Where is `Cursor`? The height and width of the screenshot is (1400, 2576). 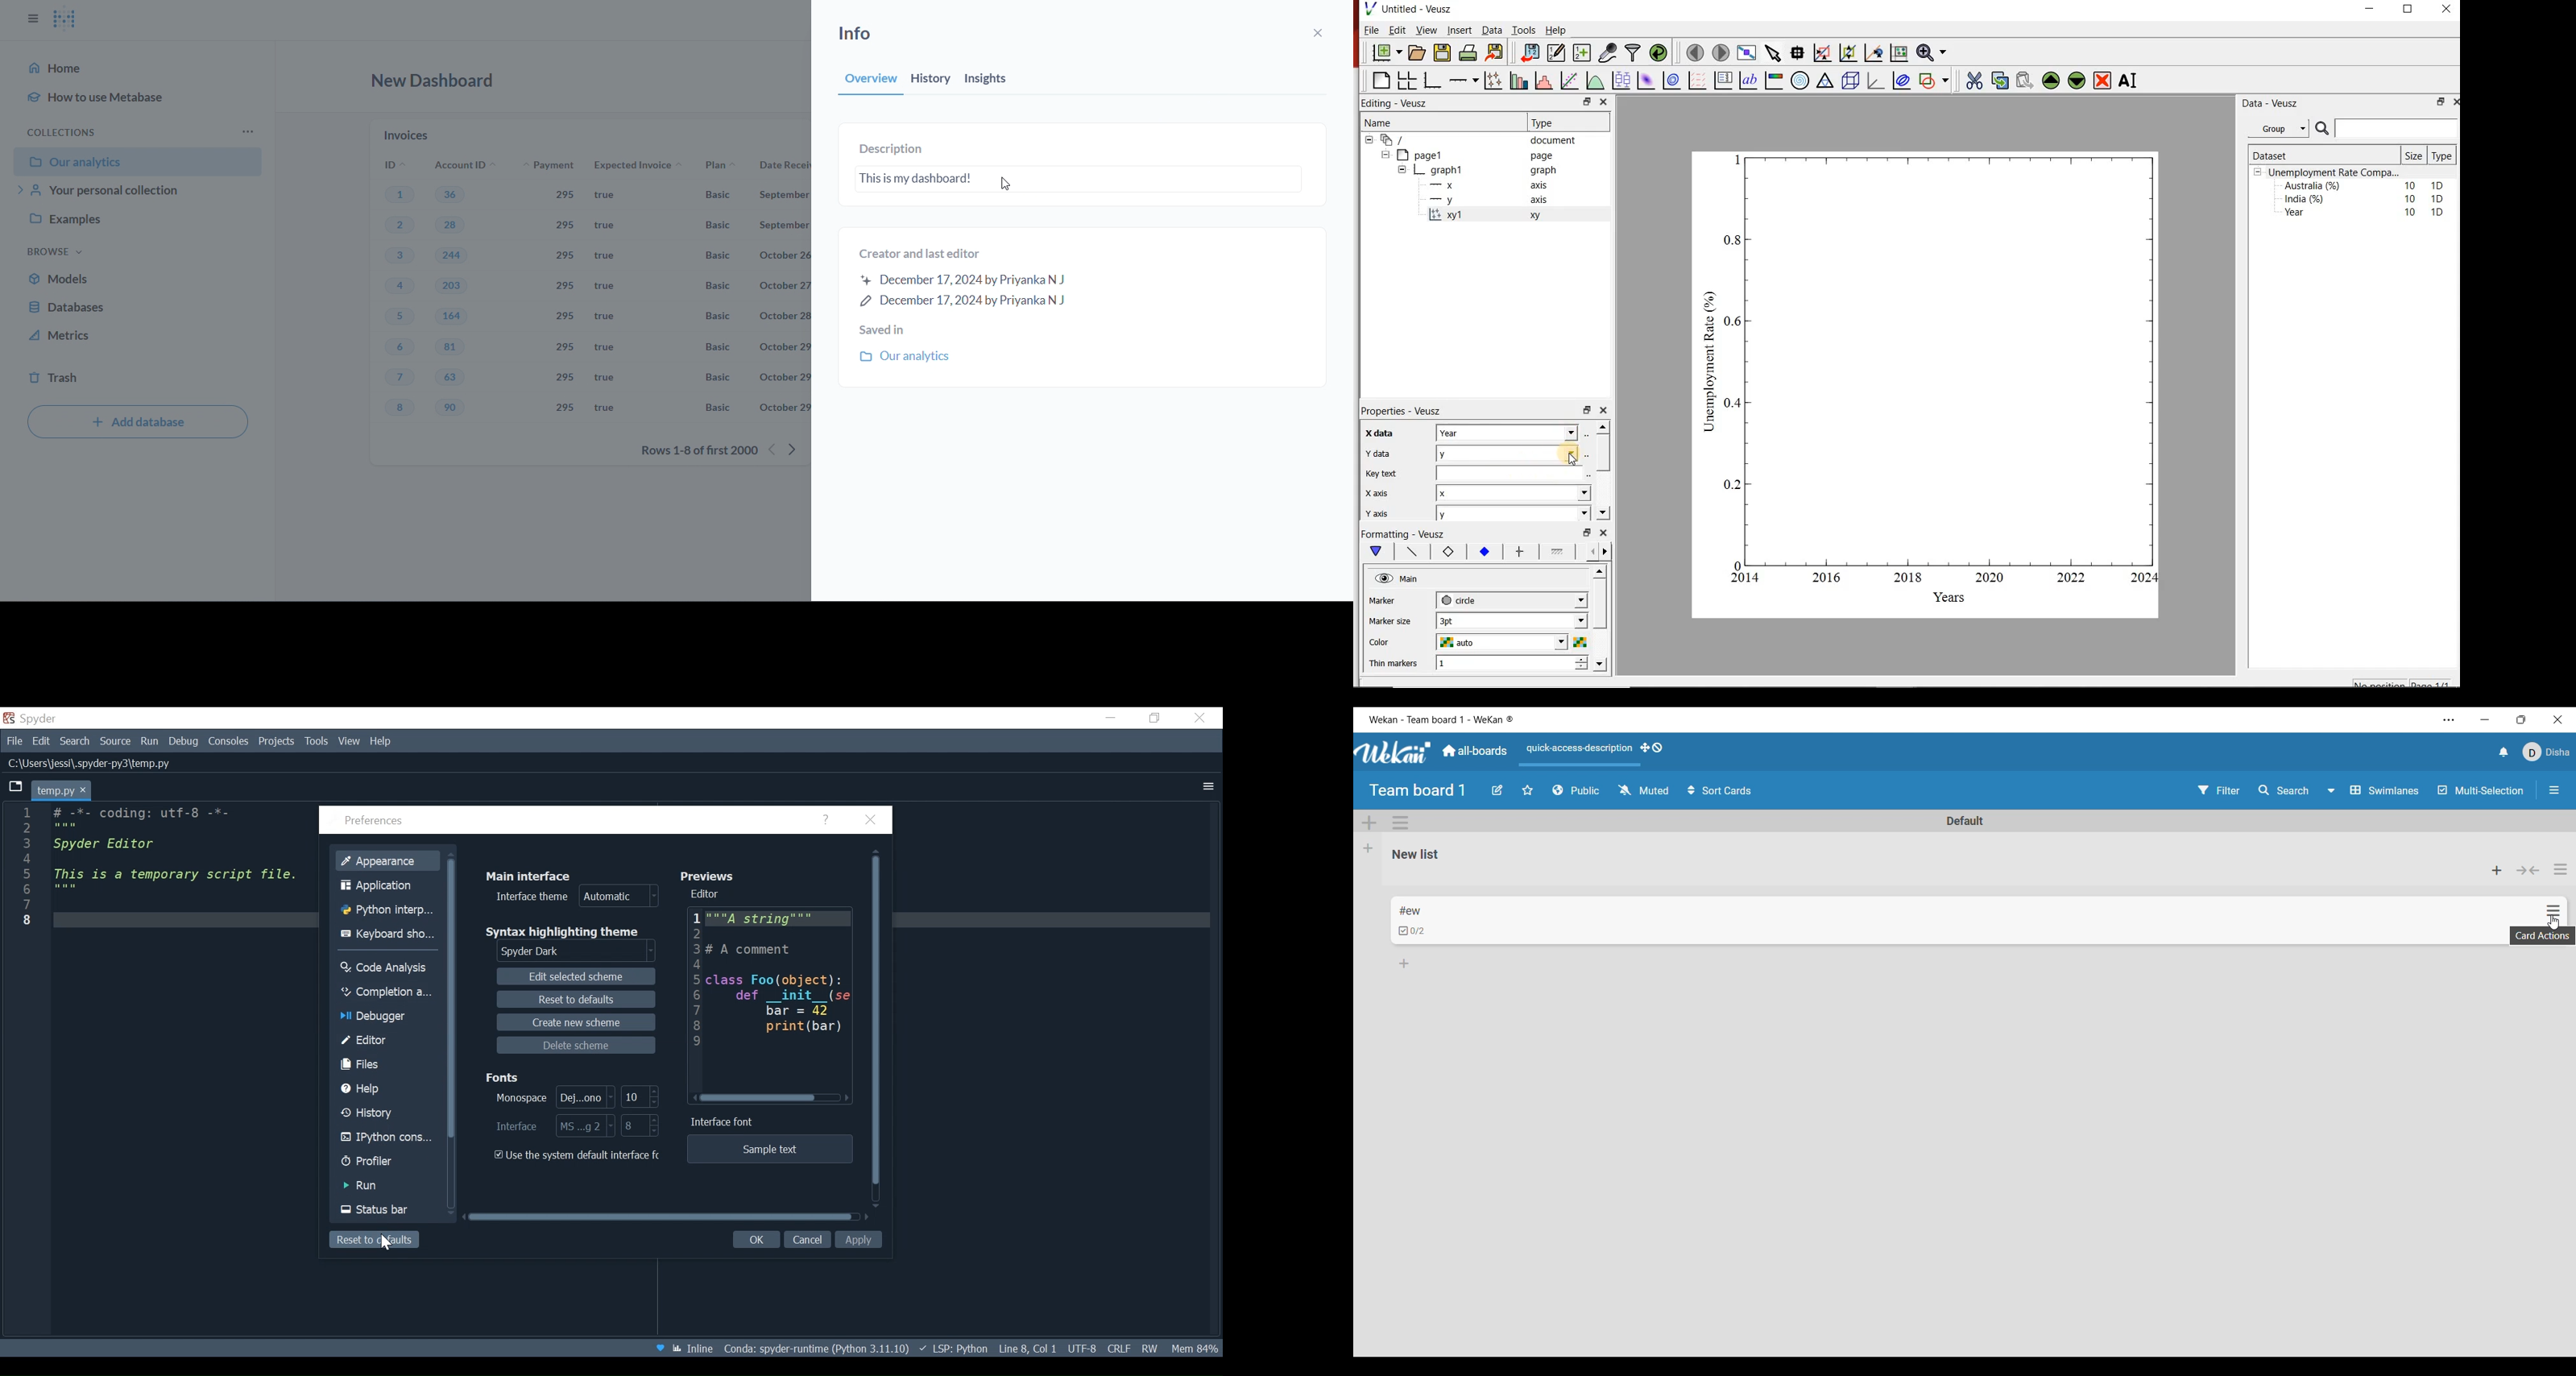 Cursor is located at coordinates (388, 1243).